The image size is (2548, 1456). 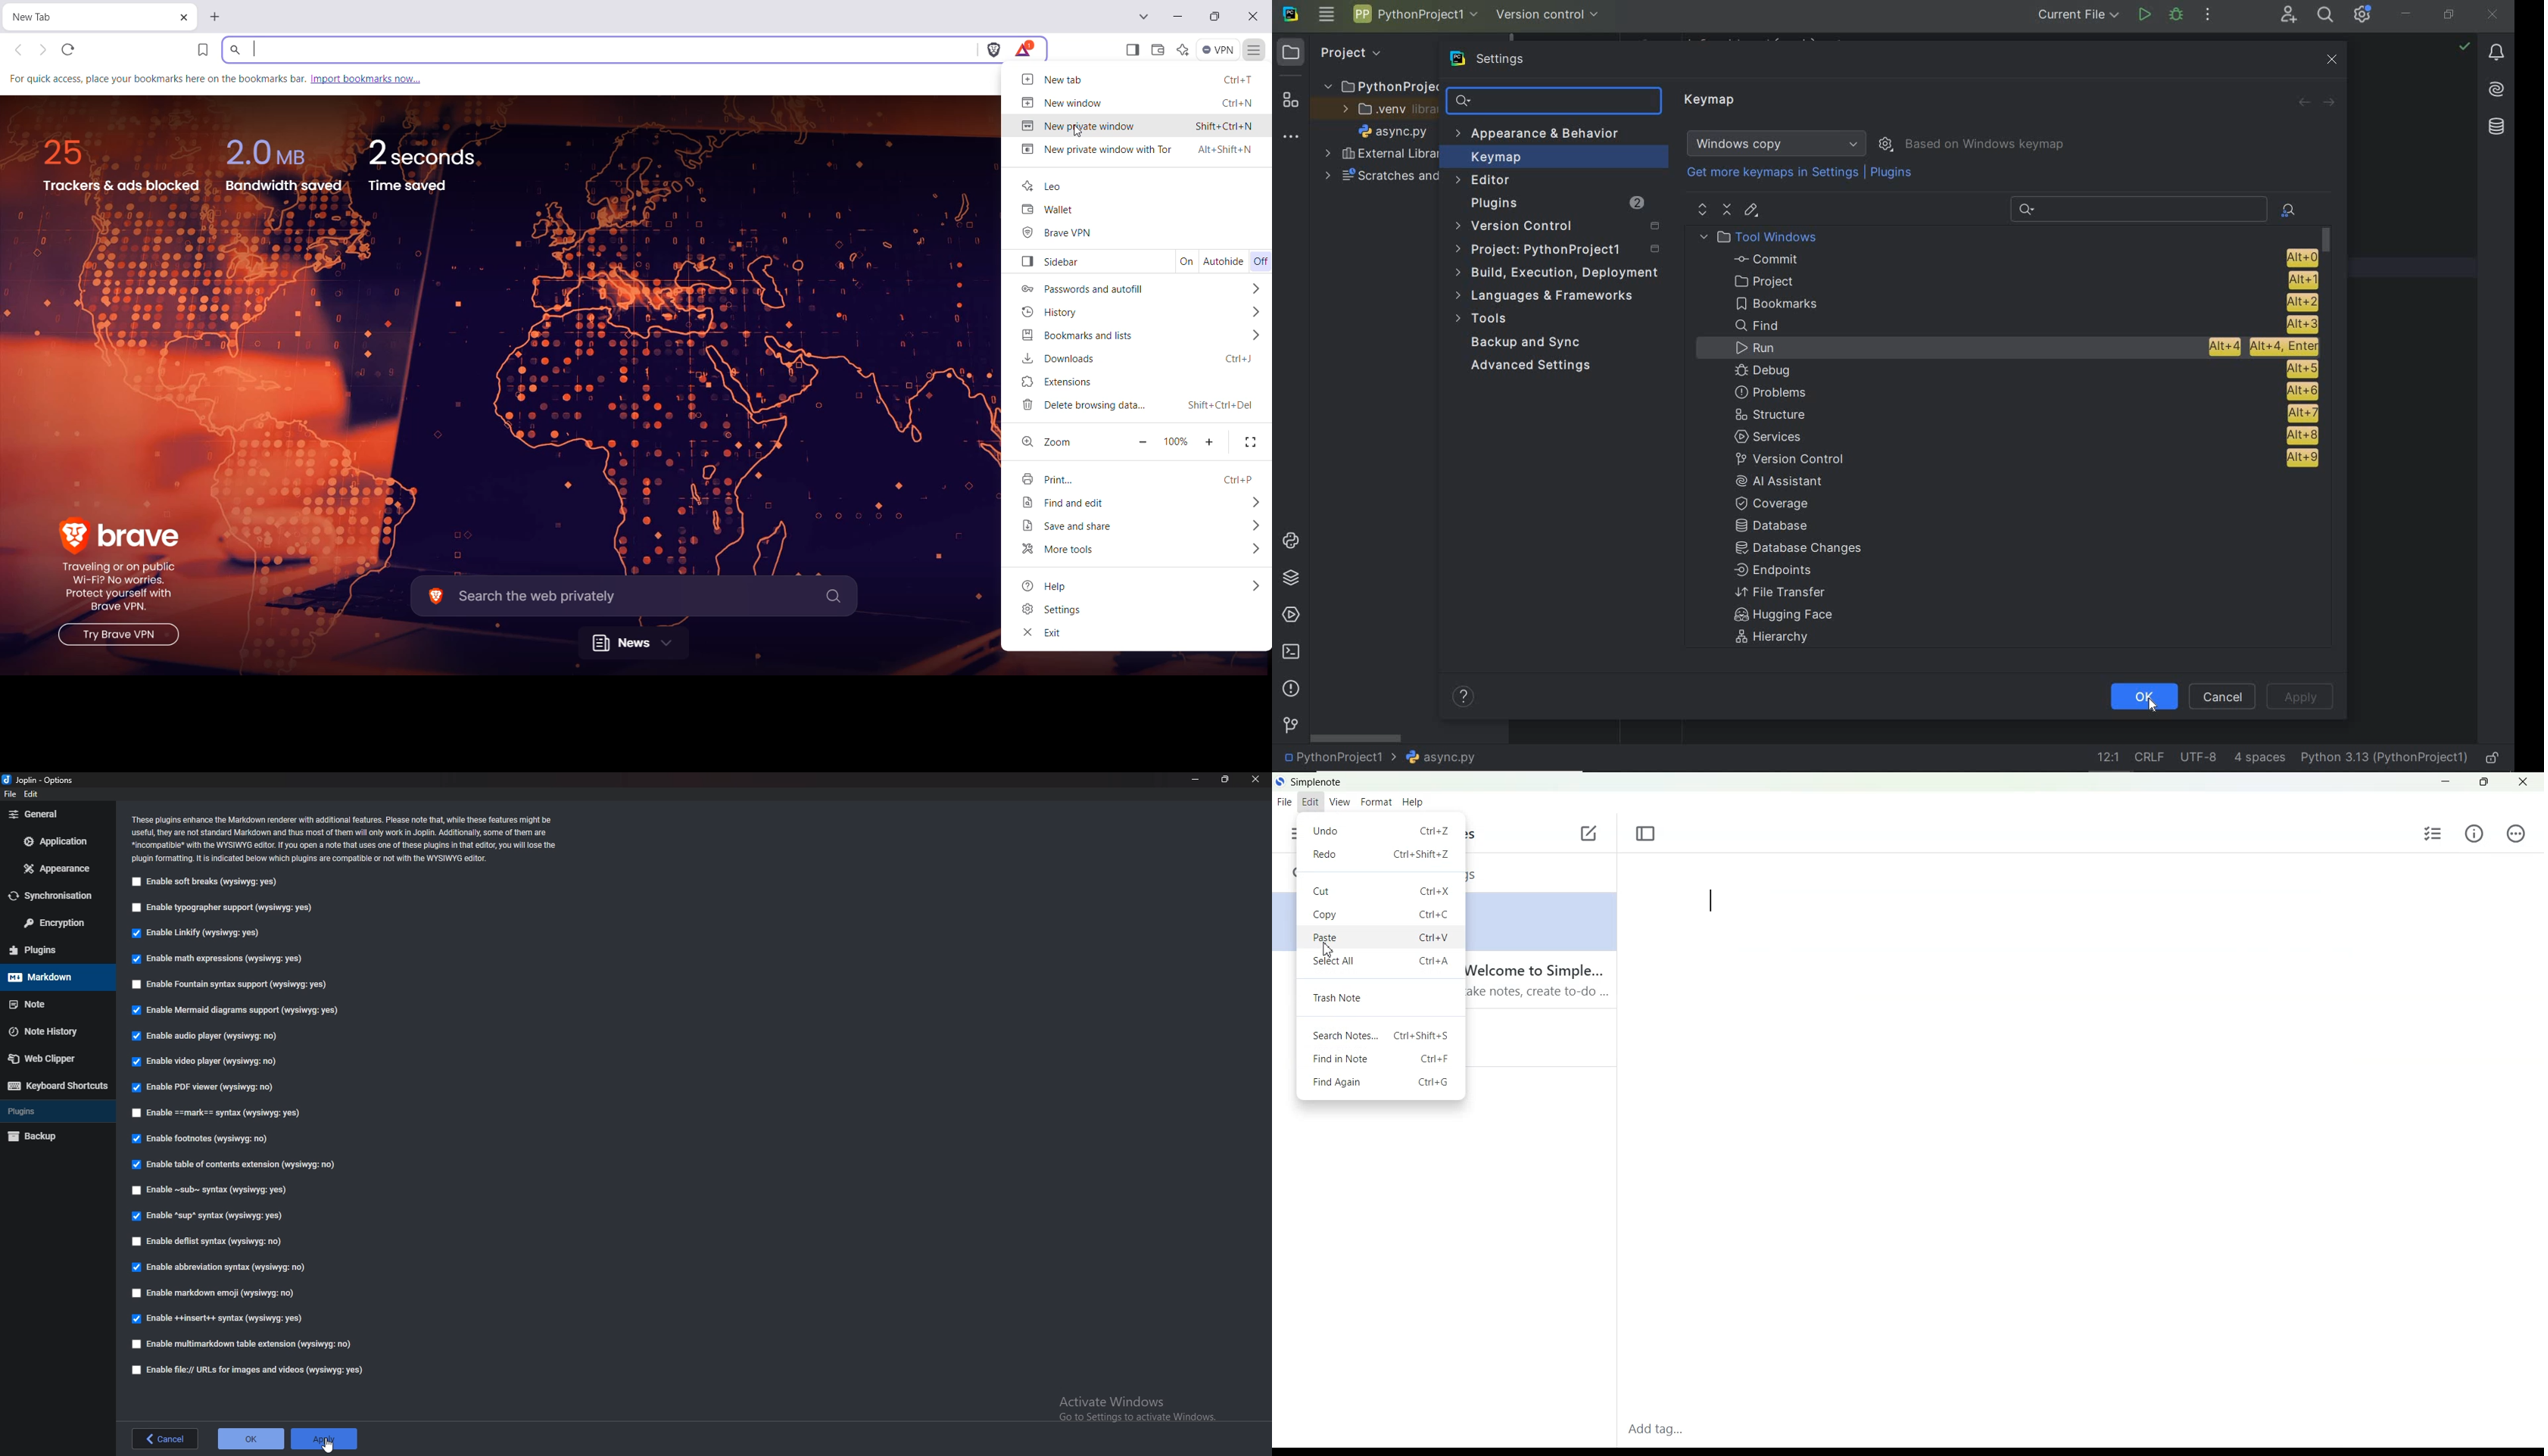 What do you see at coordinates (1086, 336) in the screenshot?
I see `Bookmarks and lists` at bounding box center [1086, 336].